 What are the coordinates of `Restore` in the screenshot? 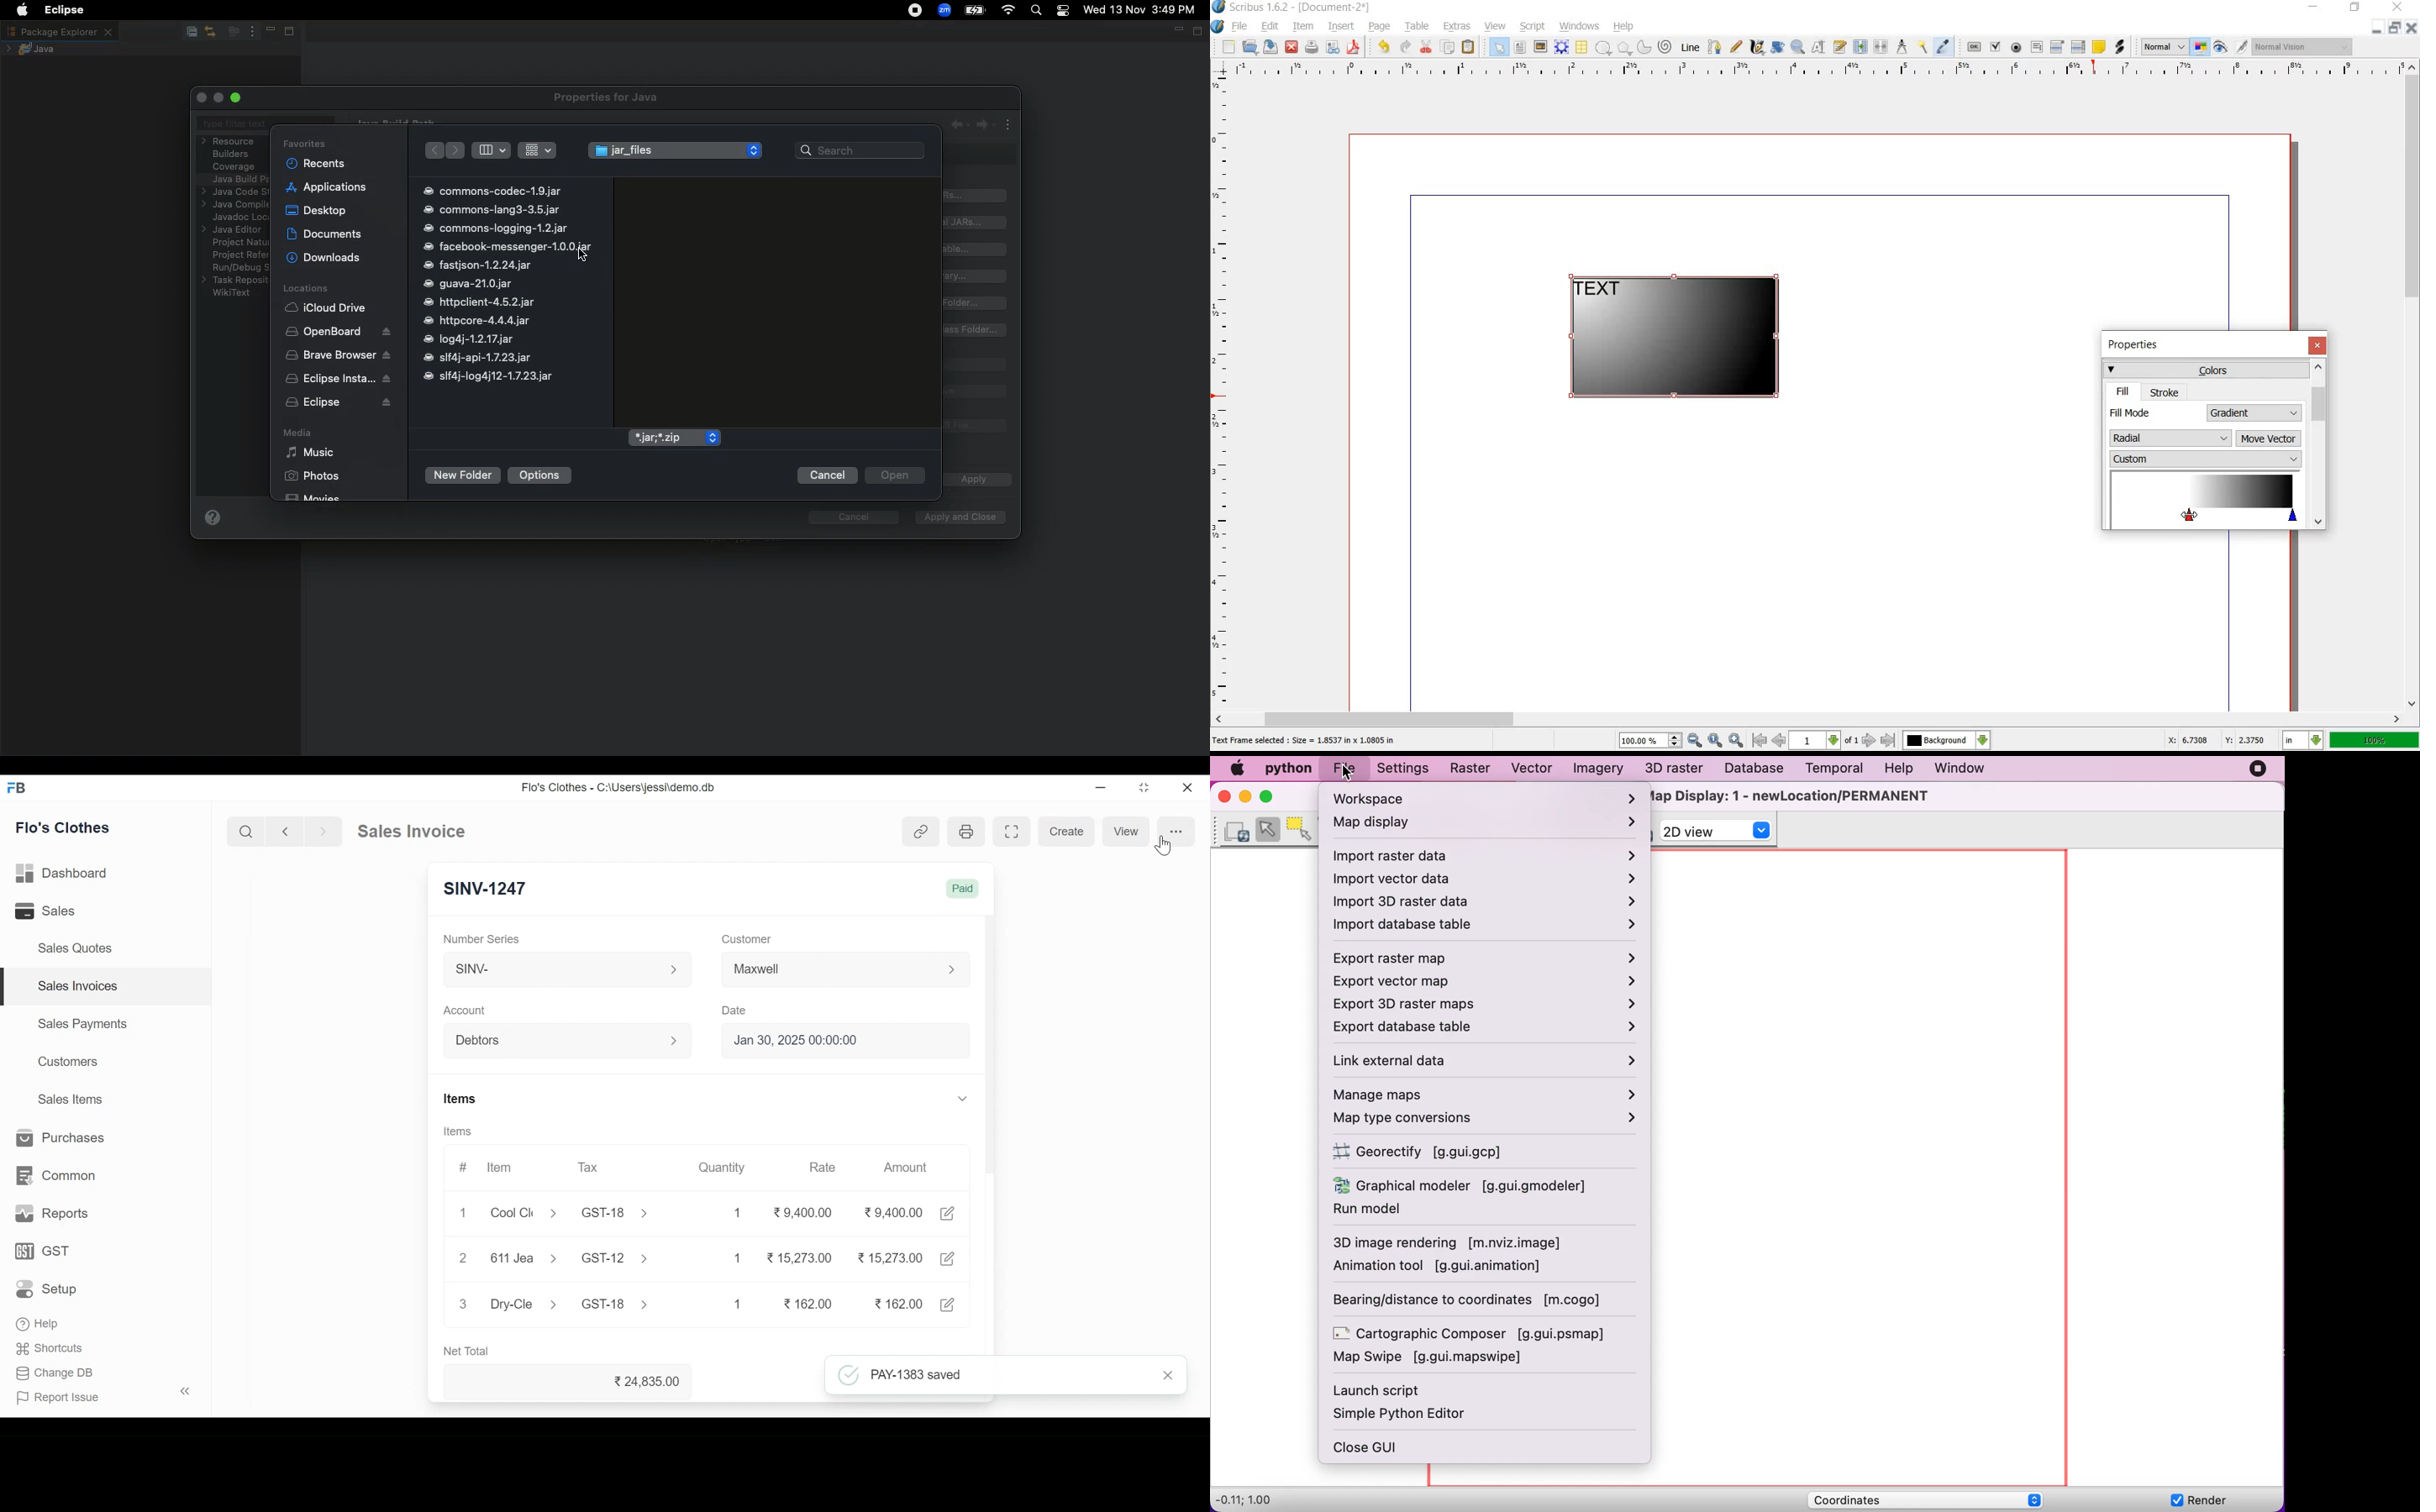 It's located at (1144, 789).